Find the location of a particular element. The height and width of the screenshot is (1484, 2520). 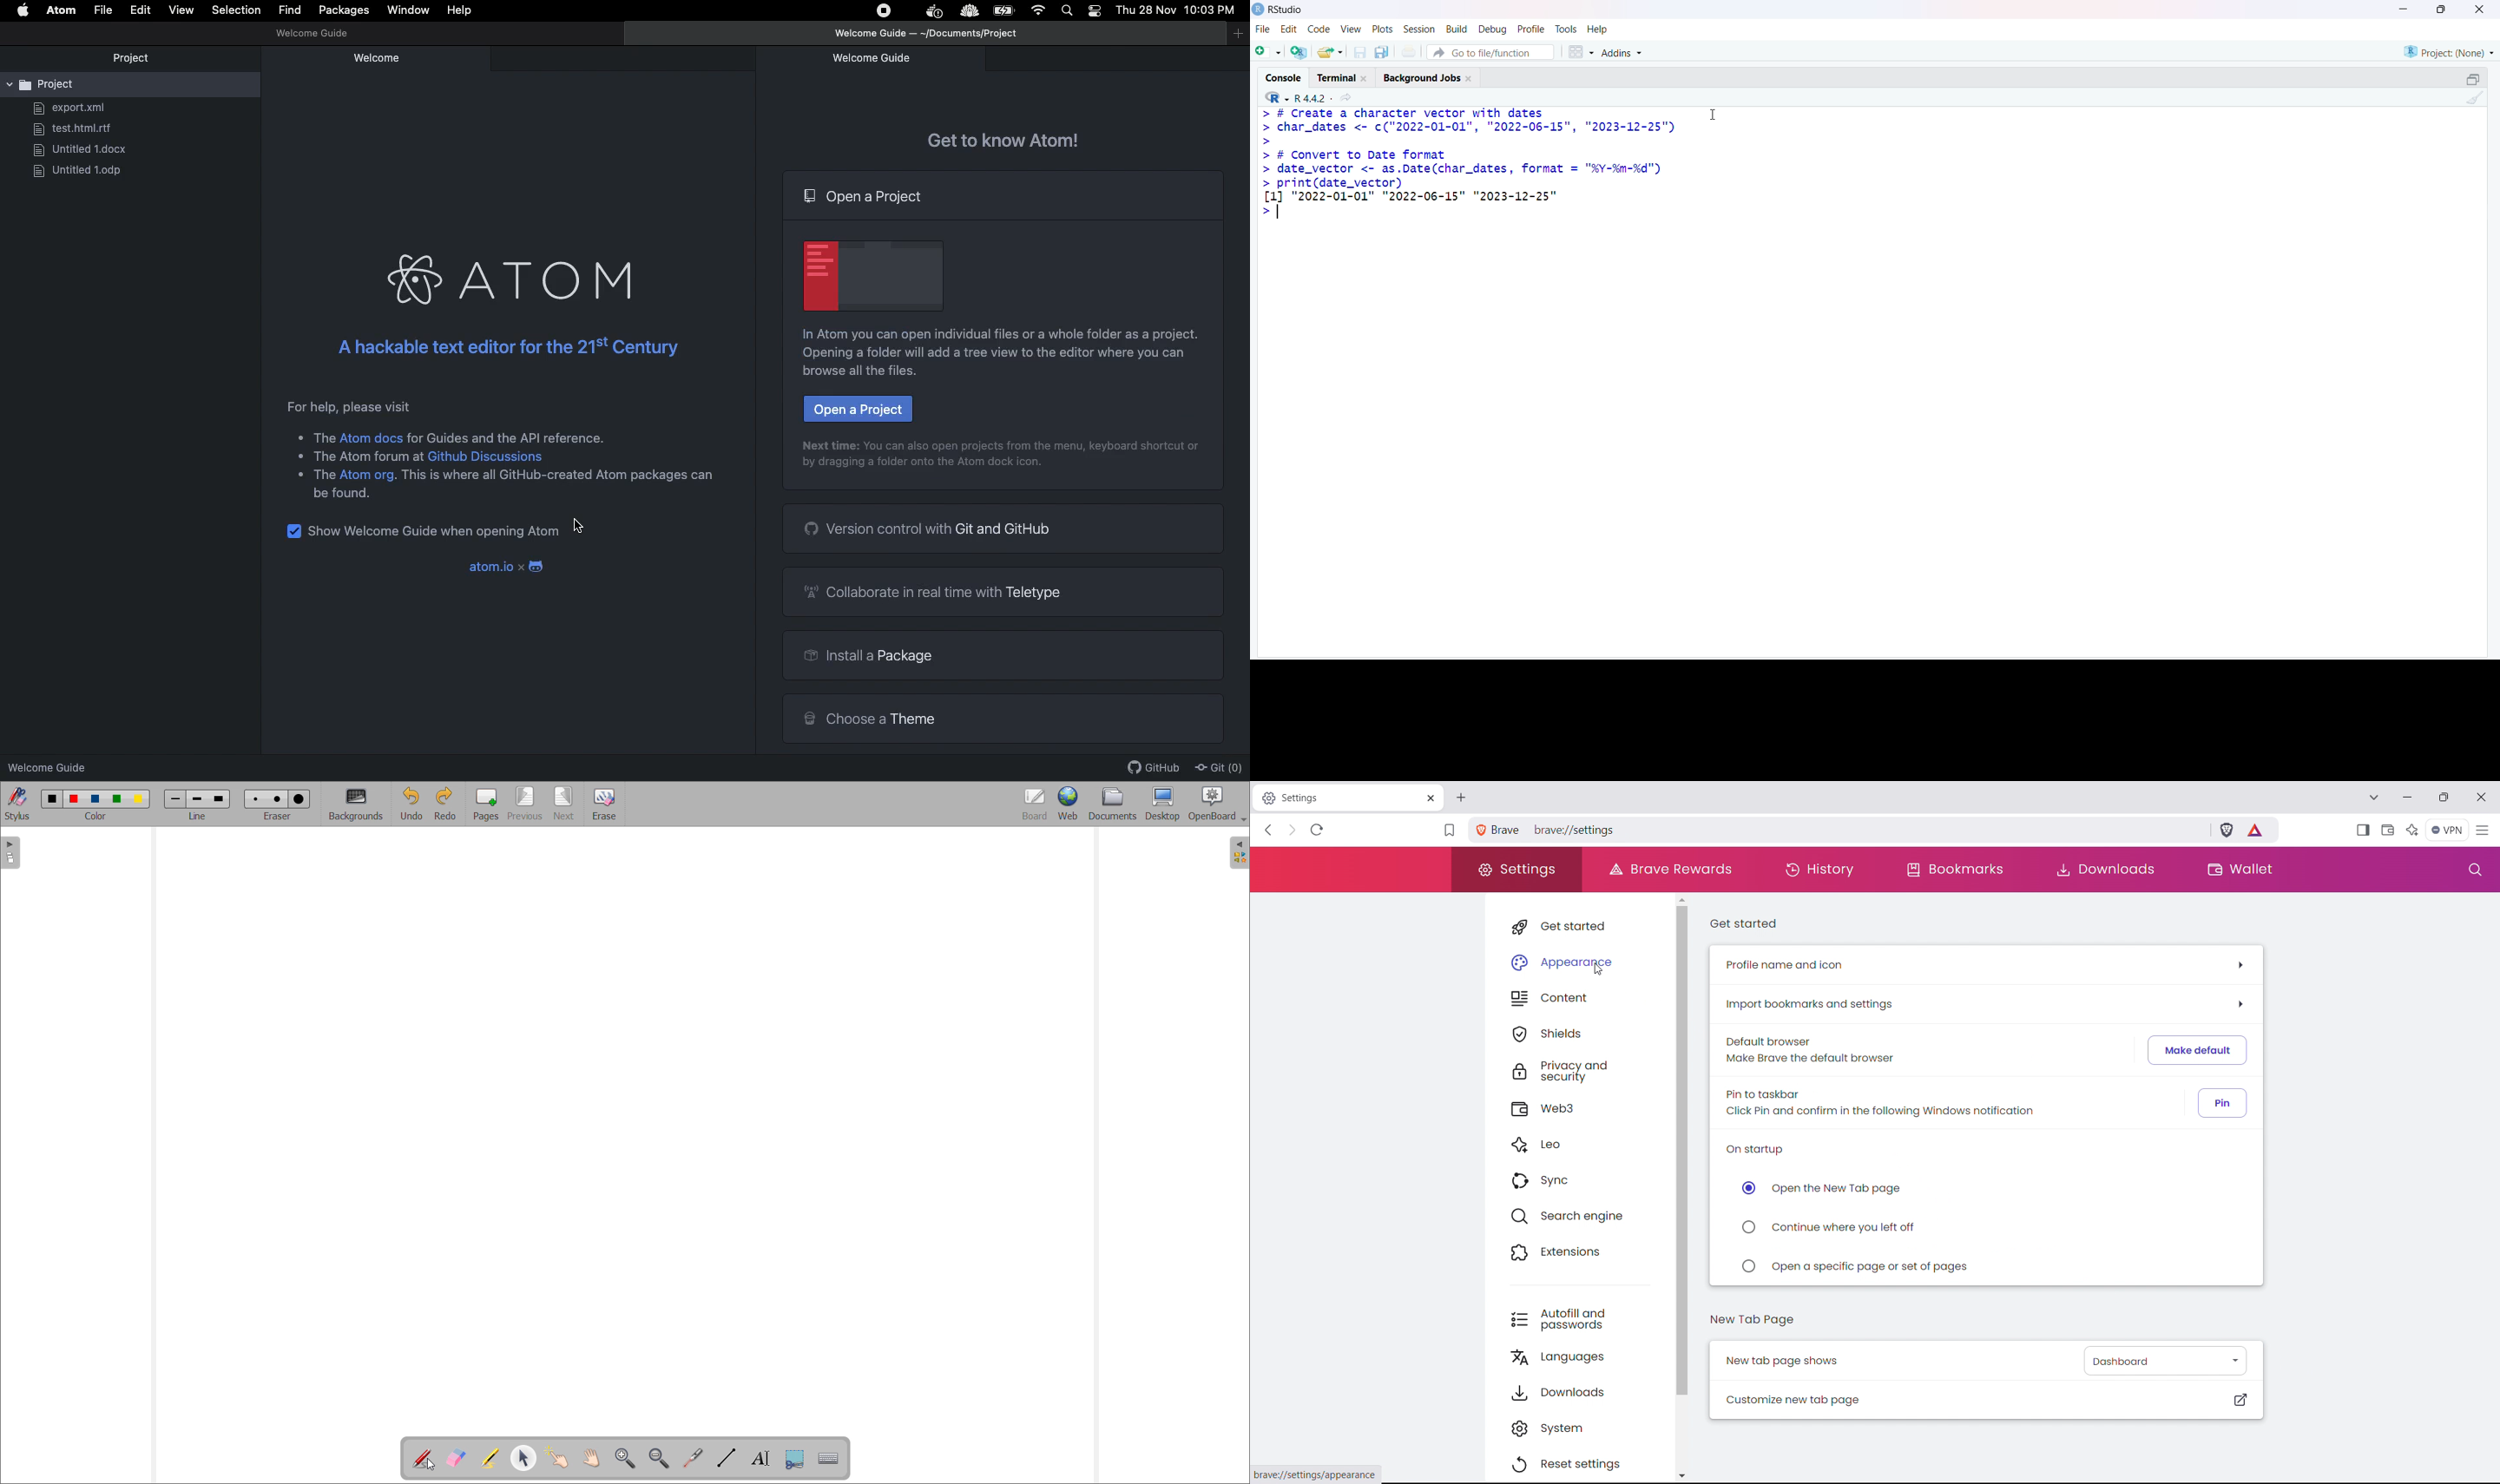

Edit is located at coordinates (1288, 32).